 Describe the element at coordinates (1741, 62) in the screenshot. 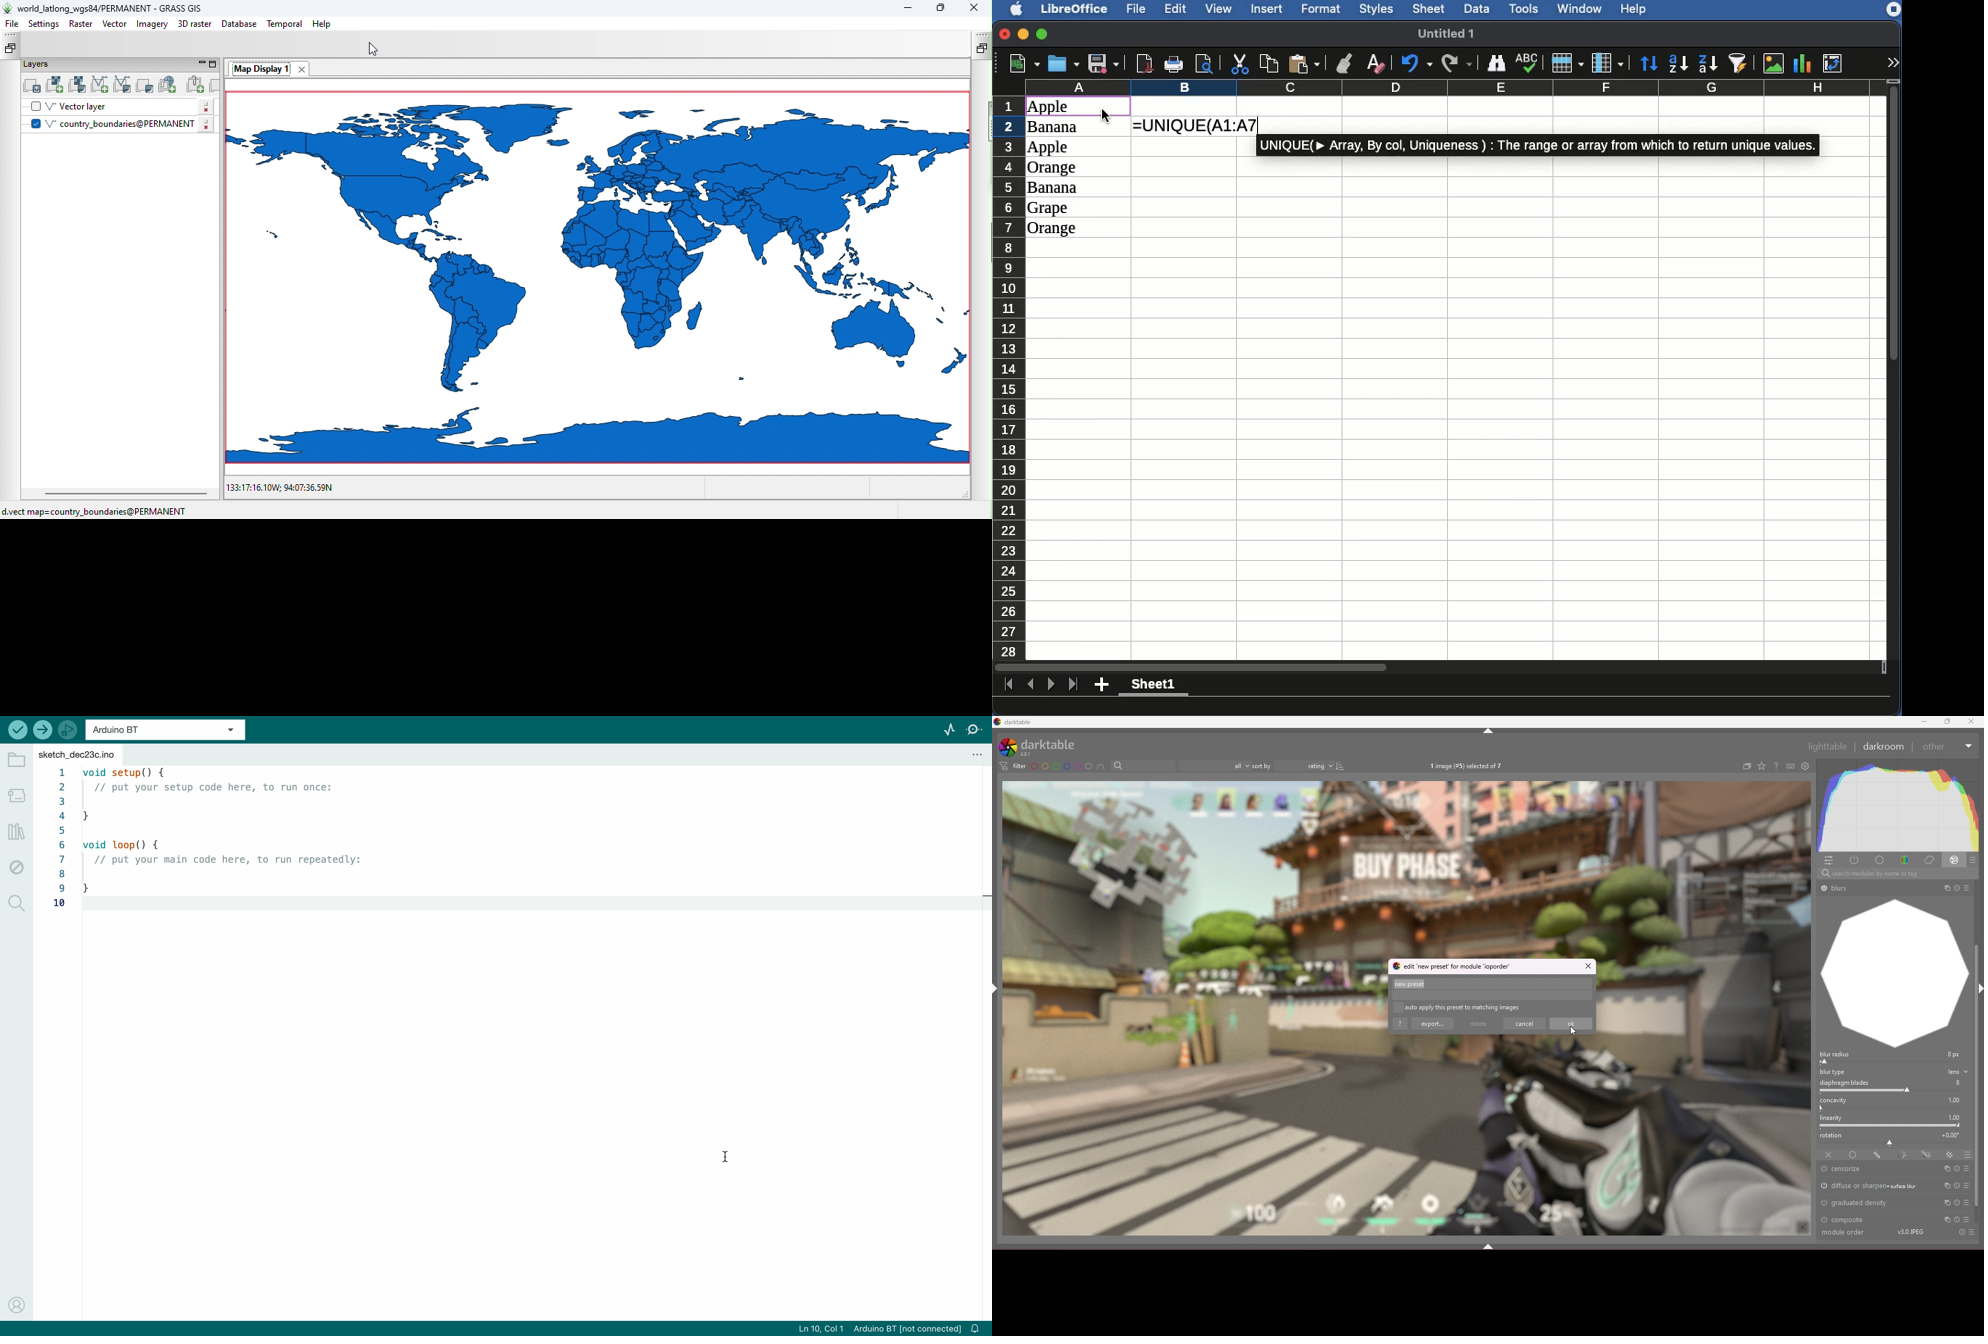

I see `AutoFilter` at that location.